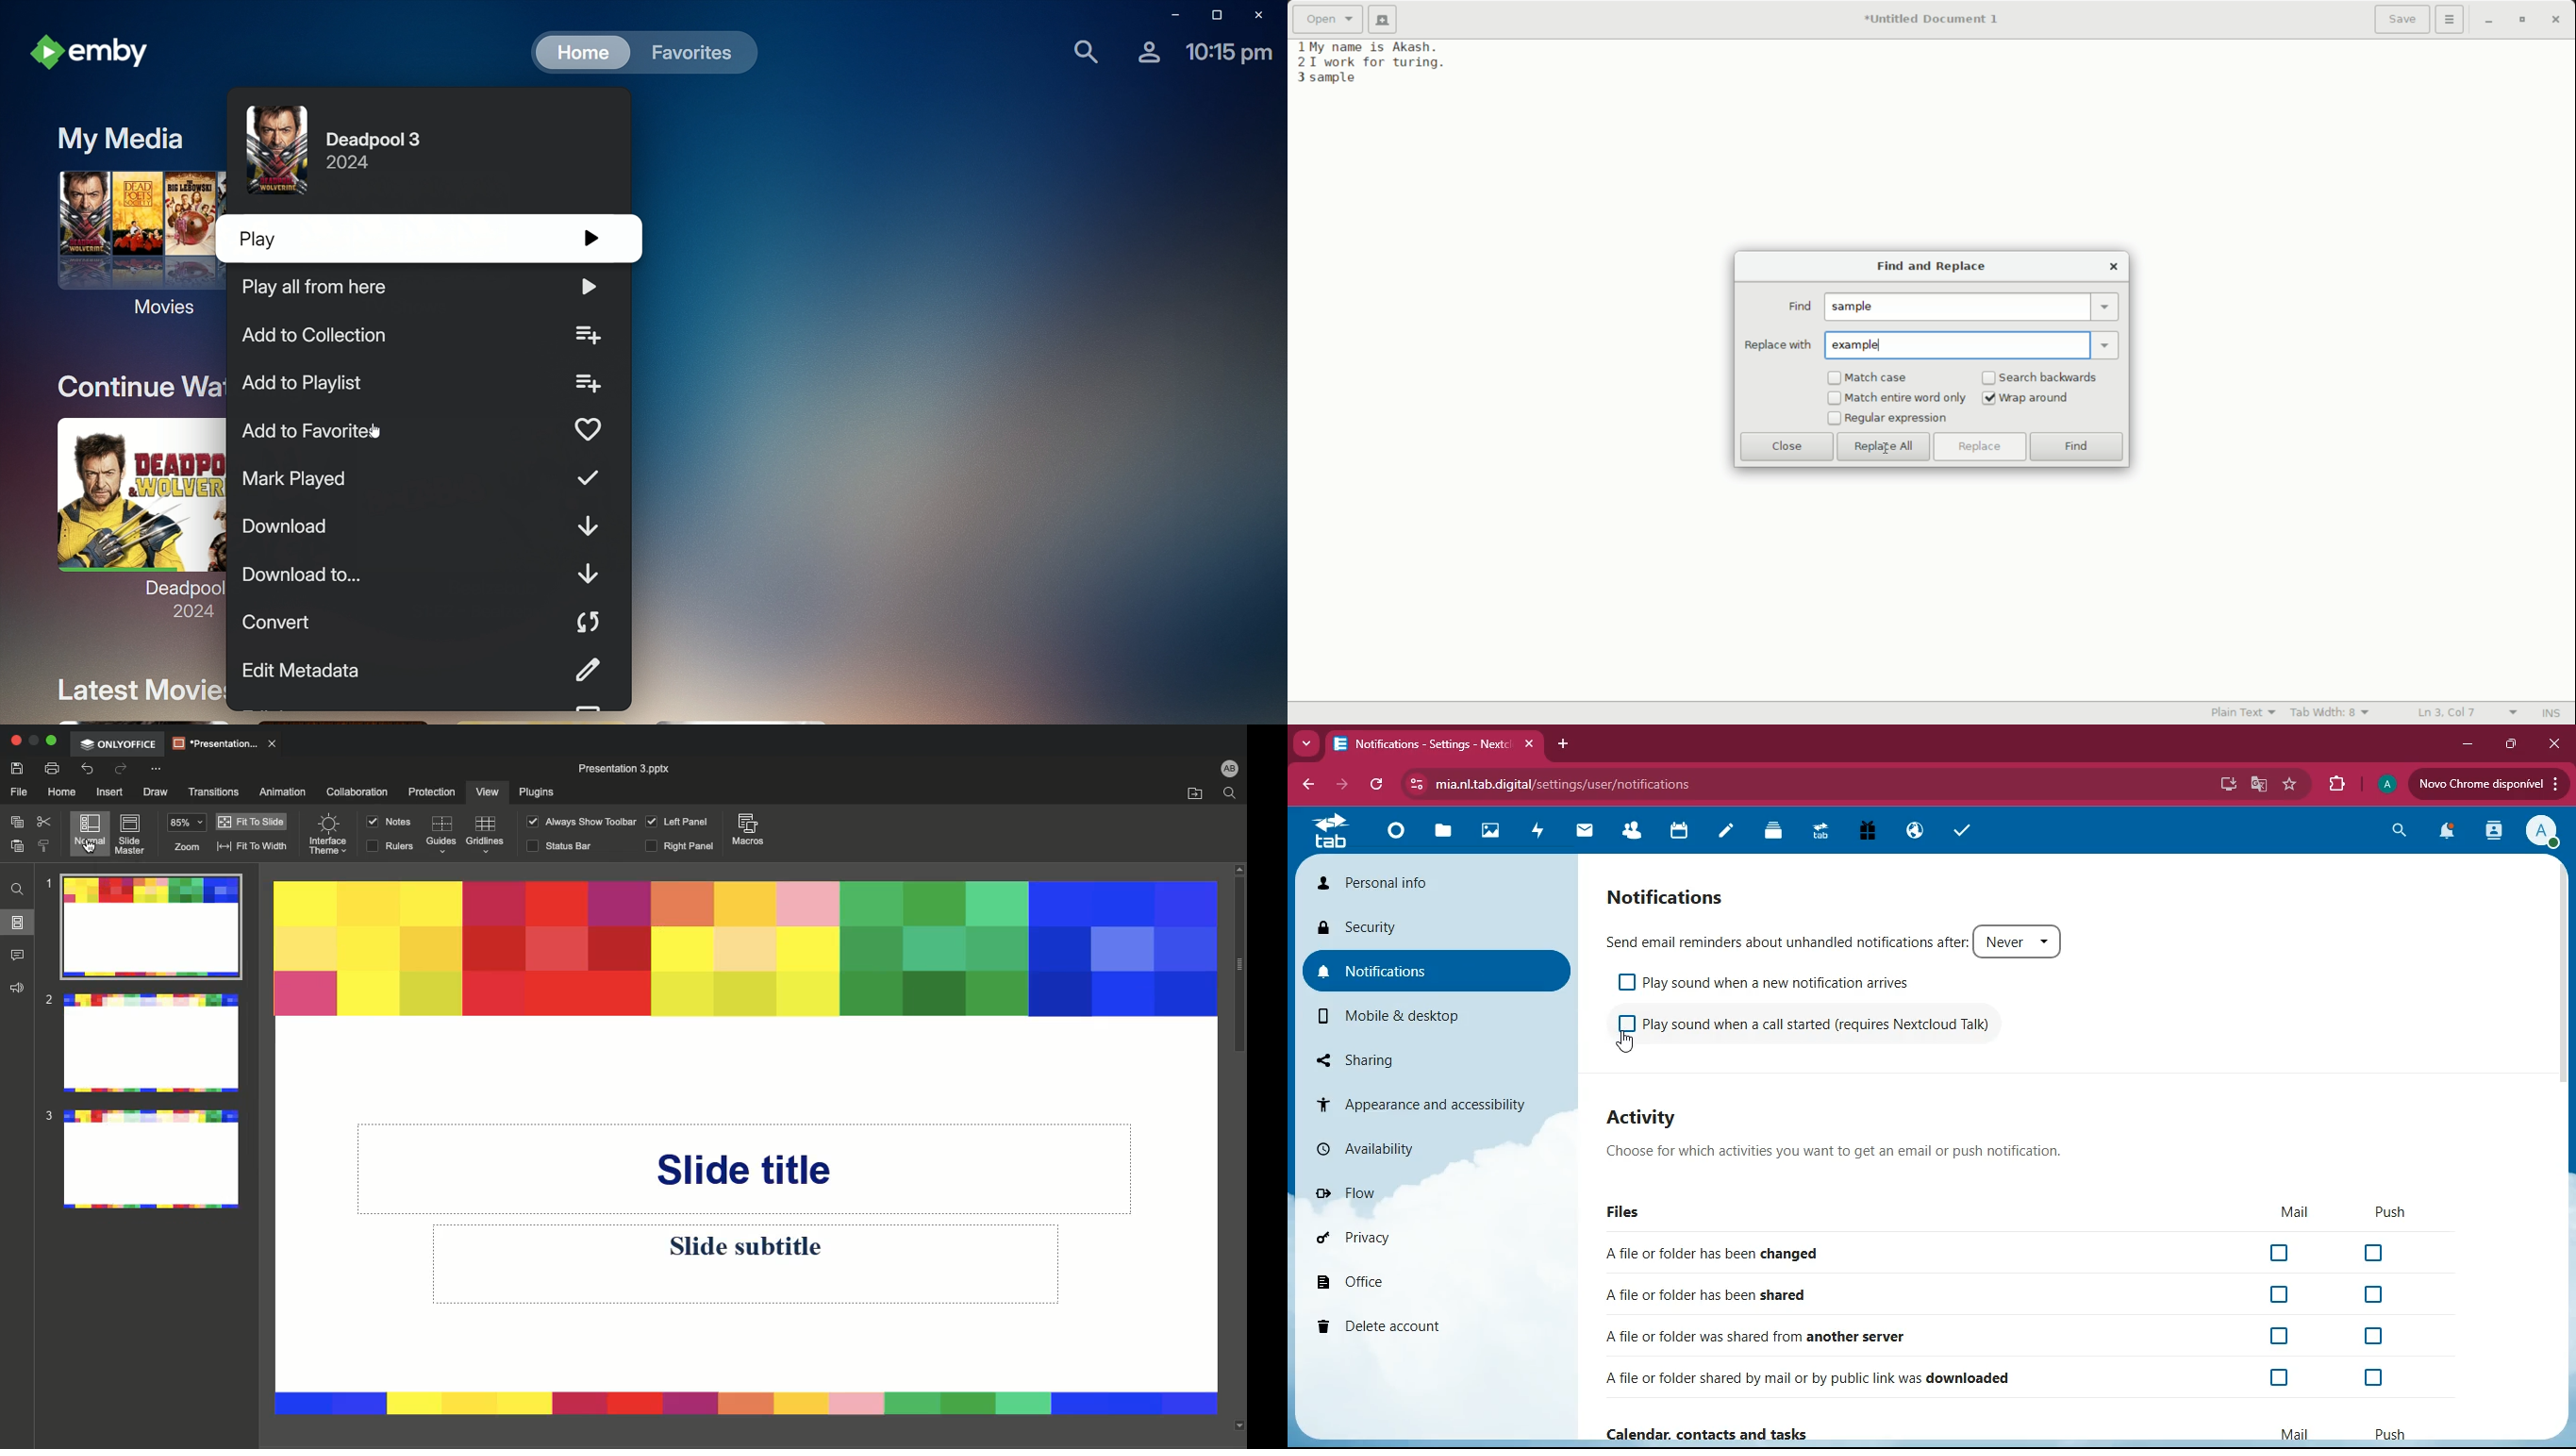 The width and height of the screenshot is (2576, 1456). What do you see at coordinates (17, 922) in the screenshot?
I see `Slides` at bounding box center [17, 922].